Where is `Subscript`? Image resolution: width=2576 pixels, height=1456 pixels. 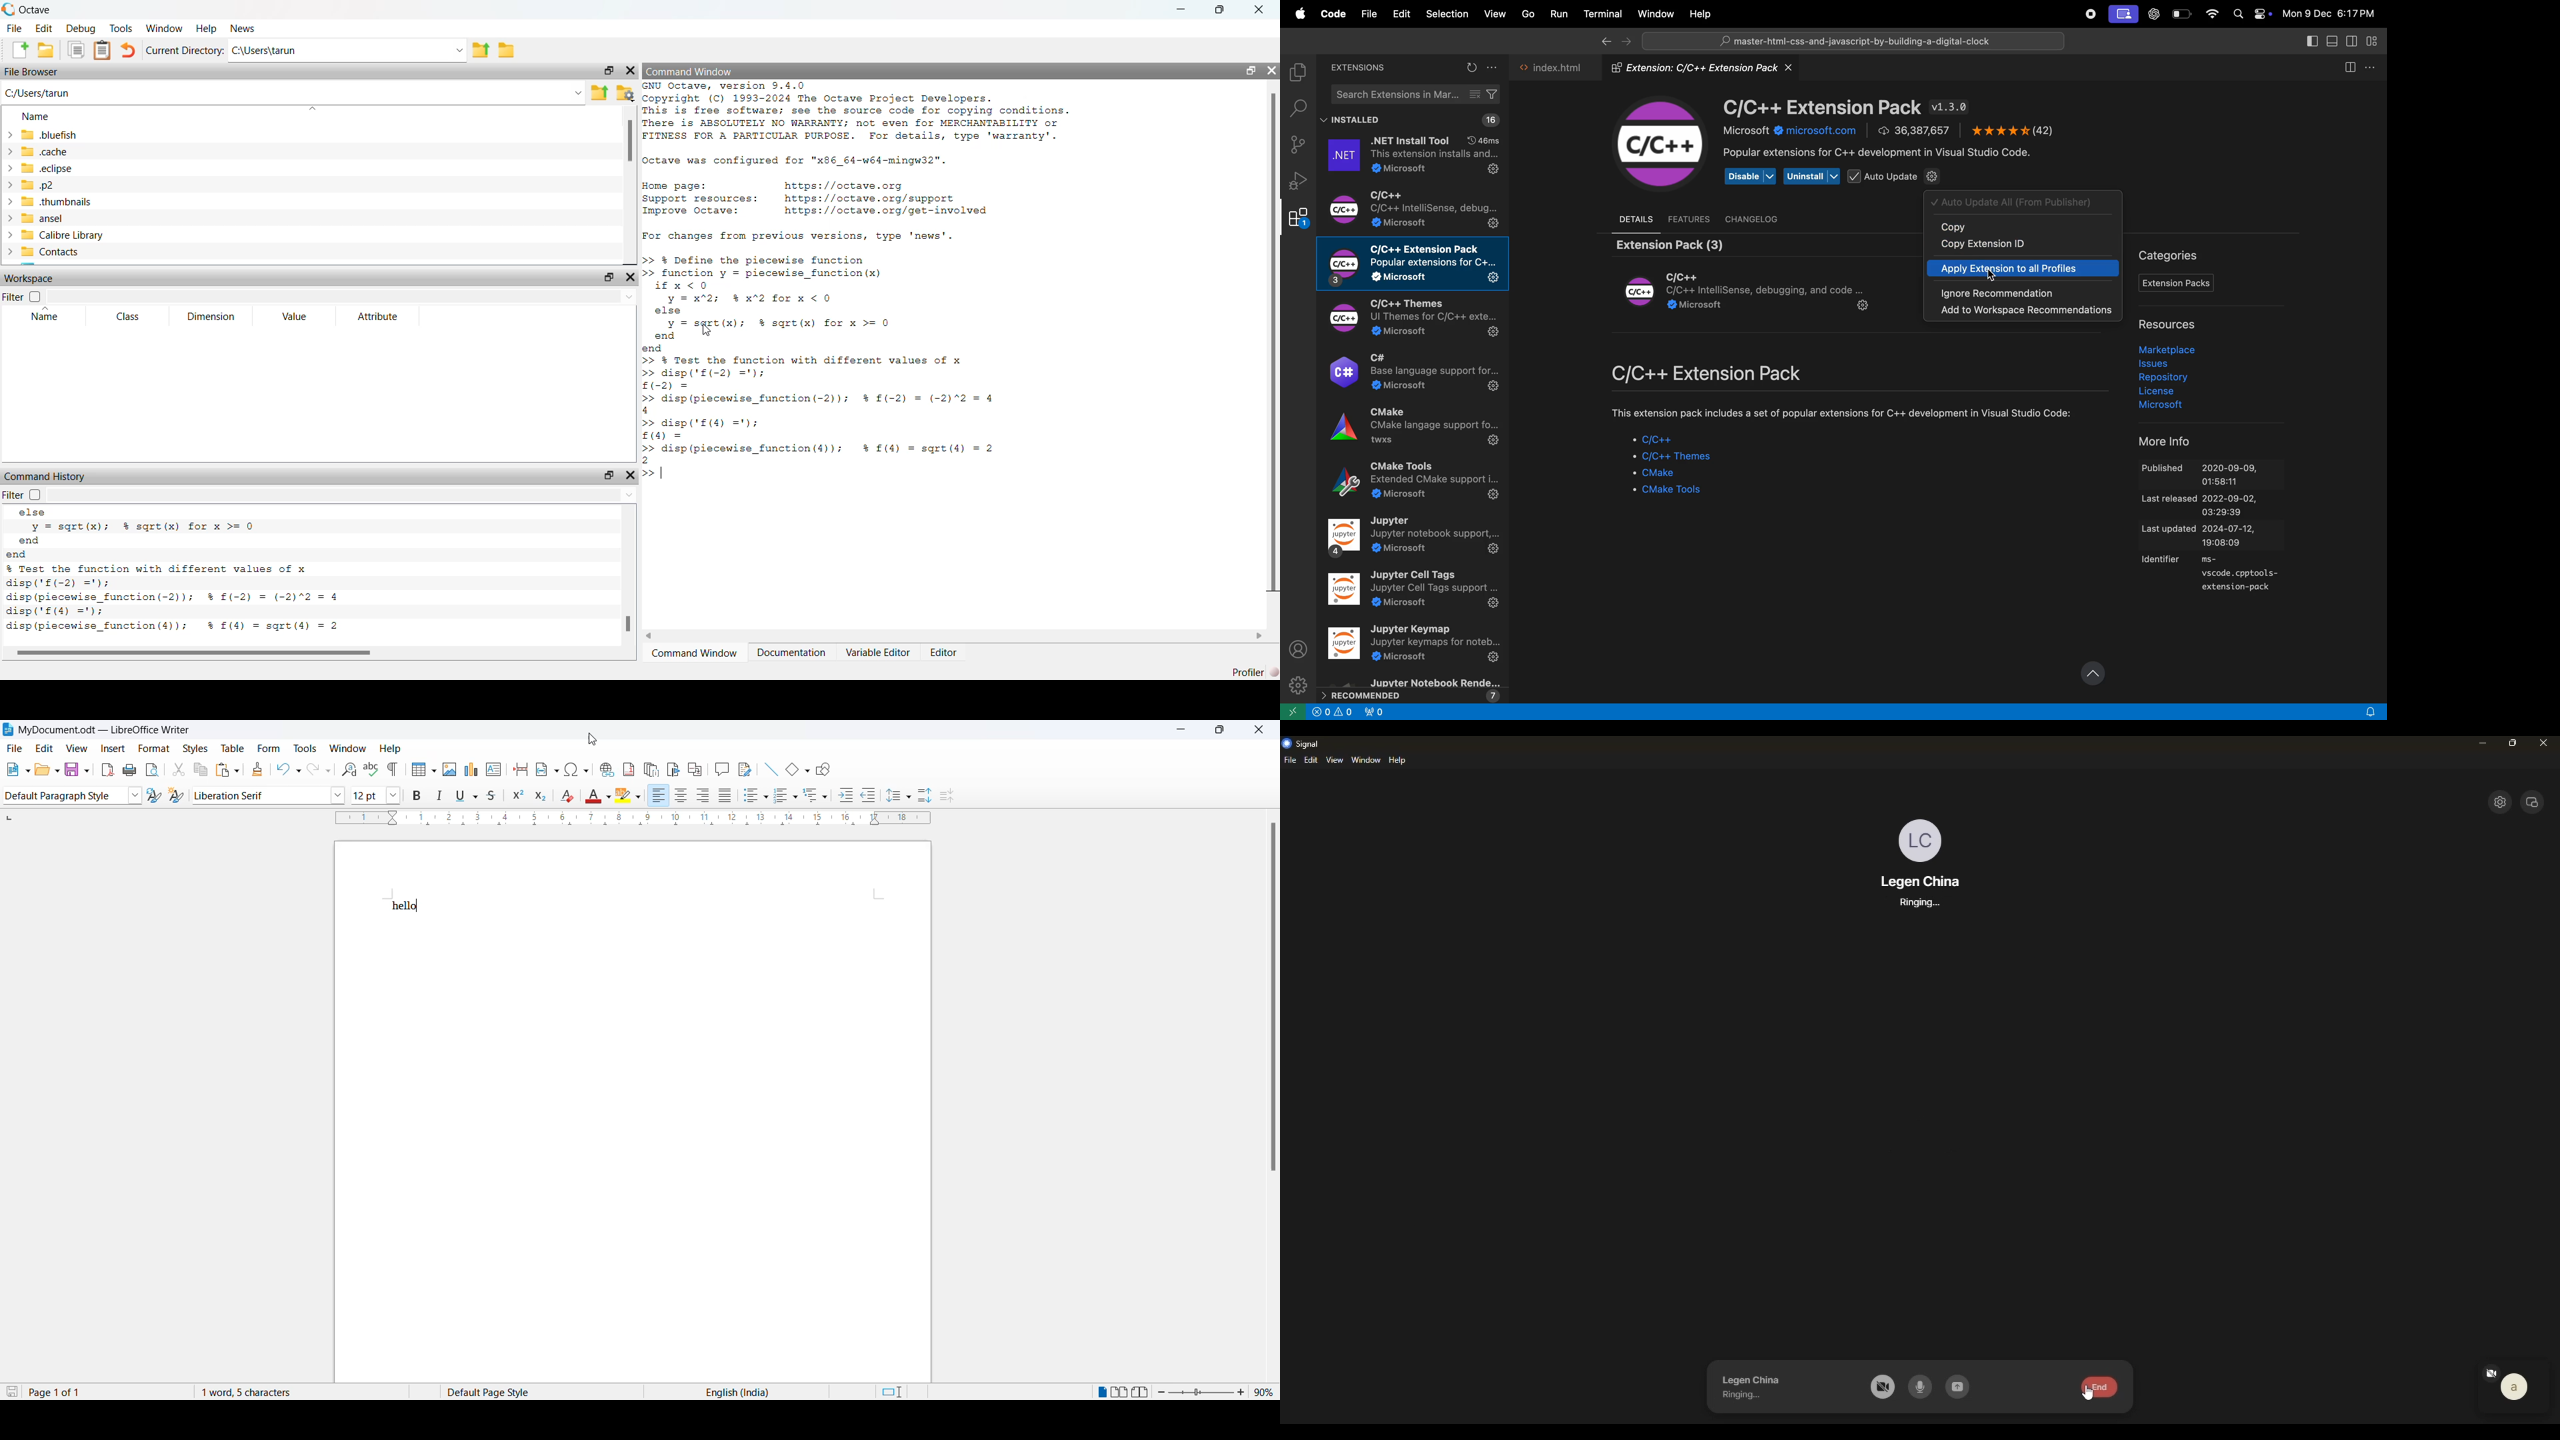 Subscript is located at coordinates (539, 798).